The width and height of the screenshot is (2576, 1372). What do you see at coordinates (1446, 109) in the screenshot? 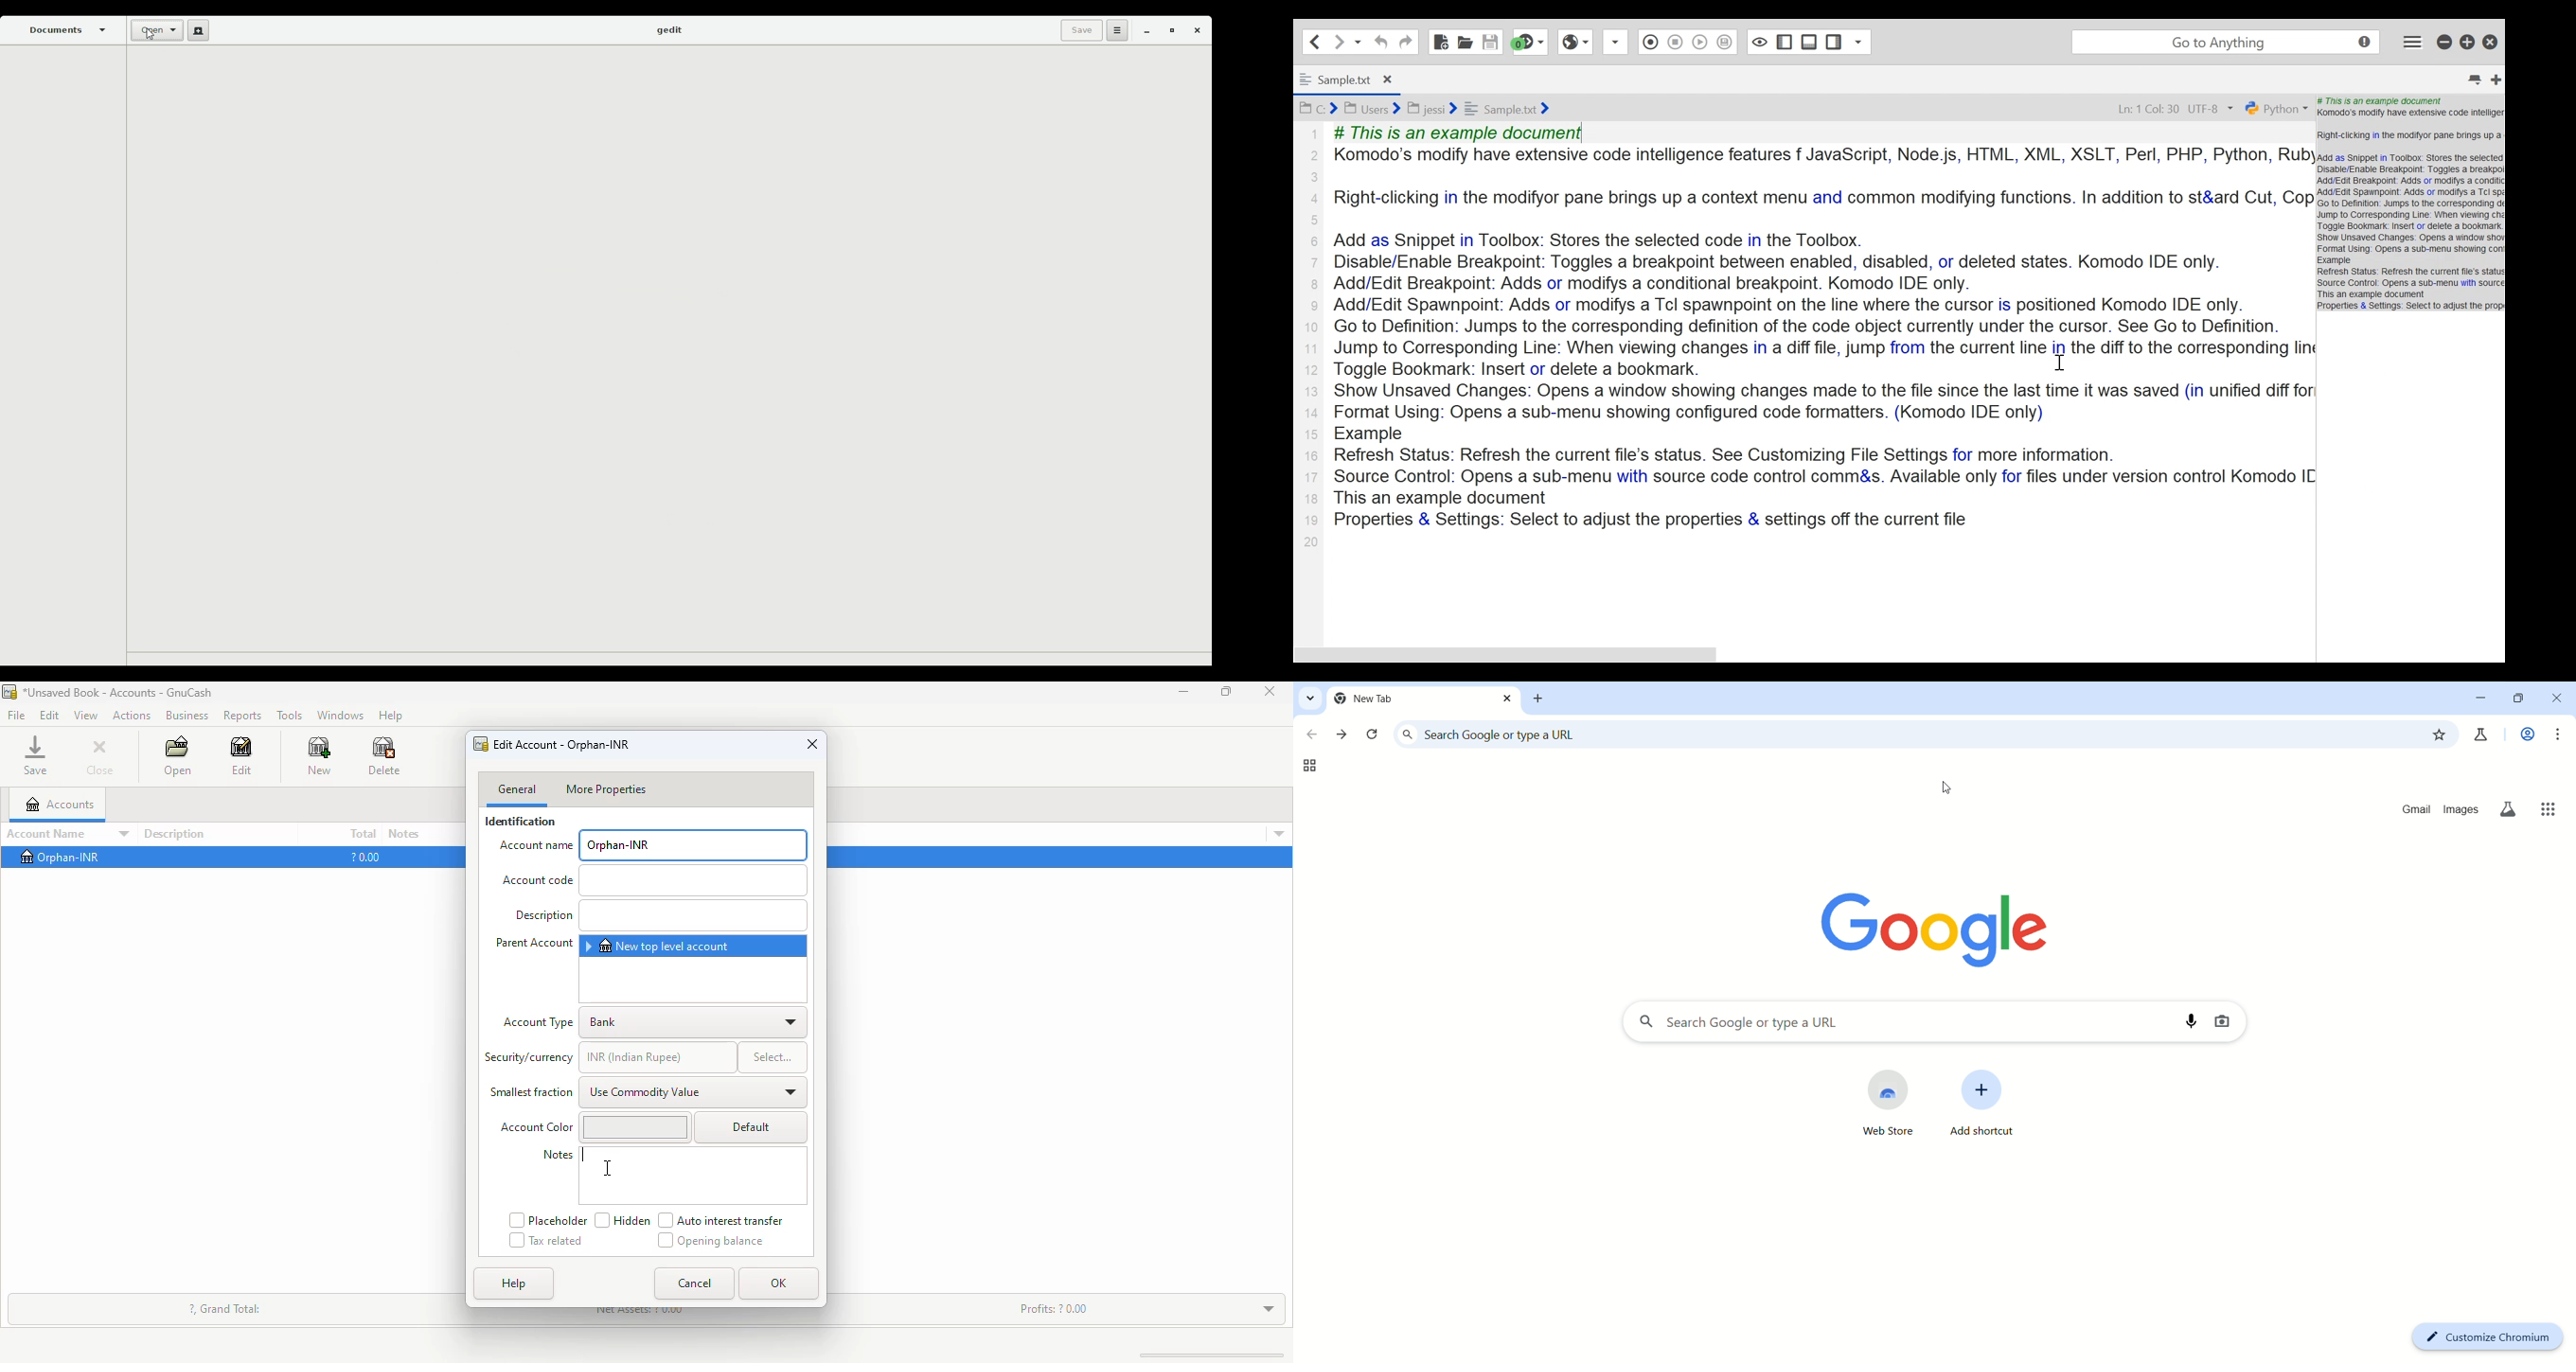
I see `Bcd BI users Bjessi ¥ = Sampletxt` at bounding box center [1446, 109].